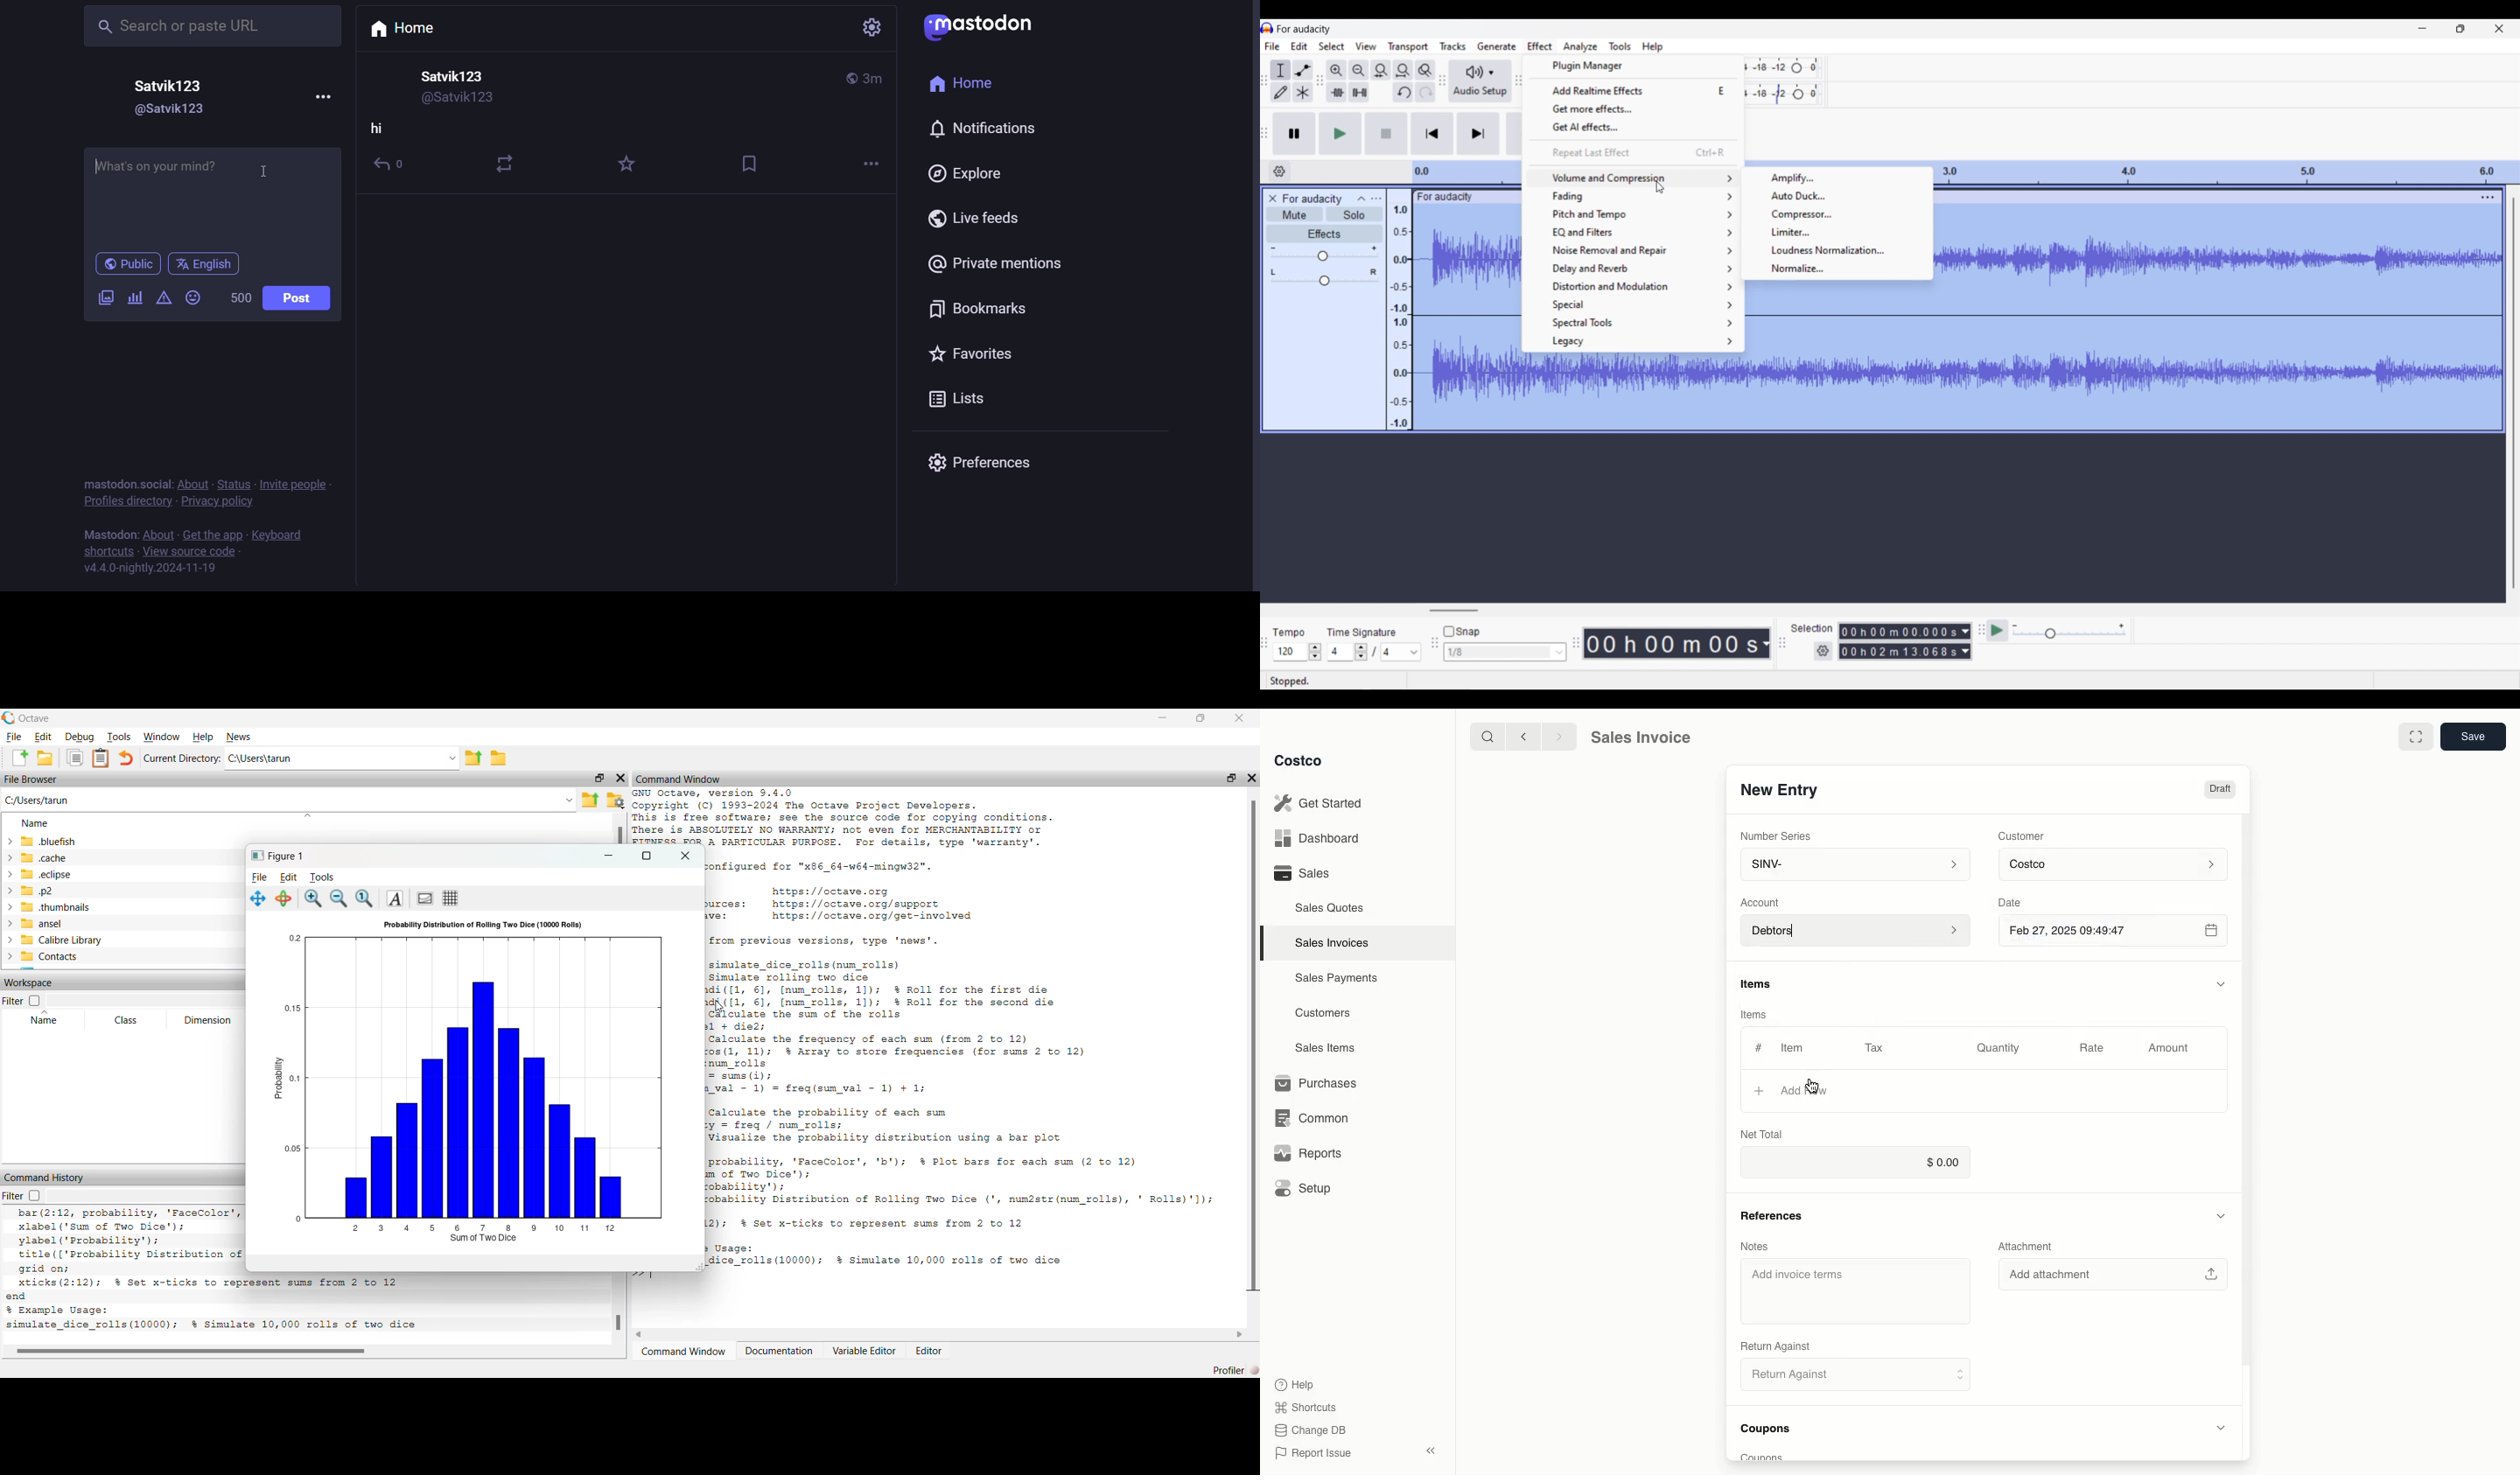  I want to click on word limit, so click(240, 297).